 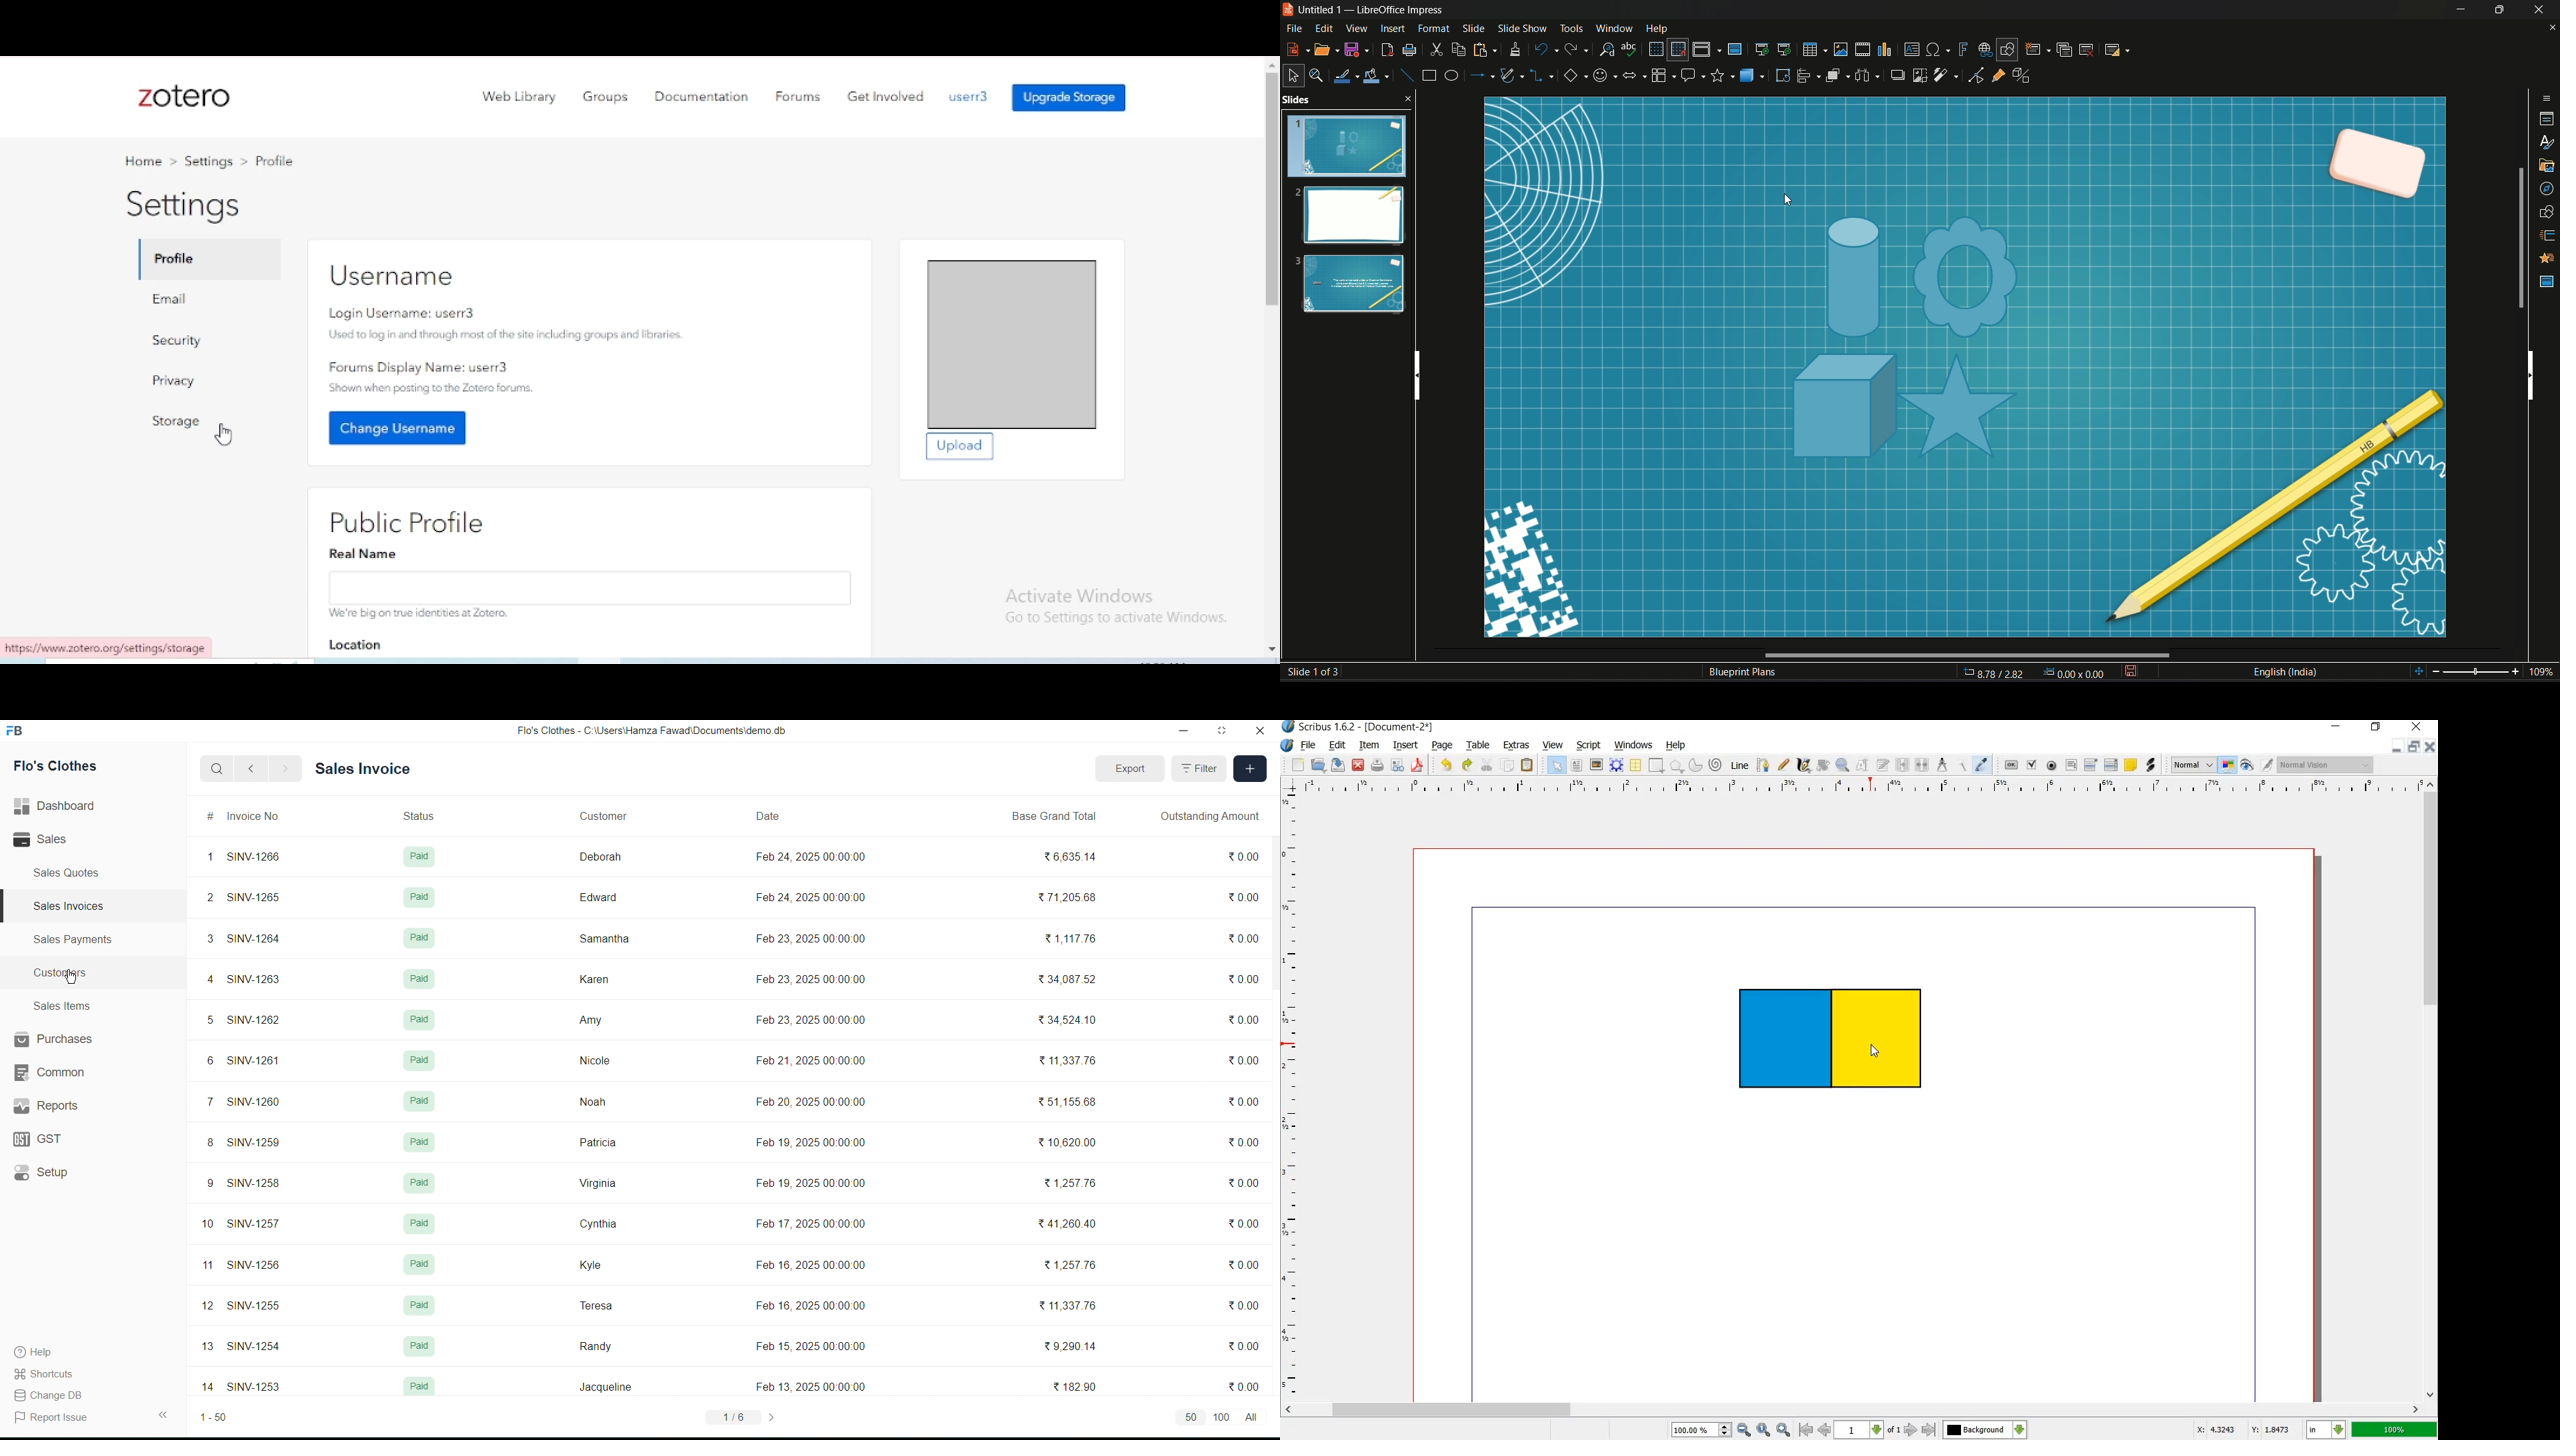 I want to click on table, so click(x=1481, y=745).